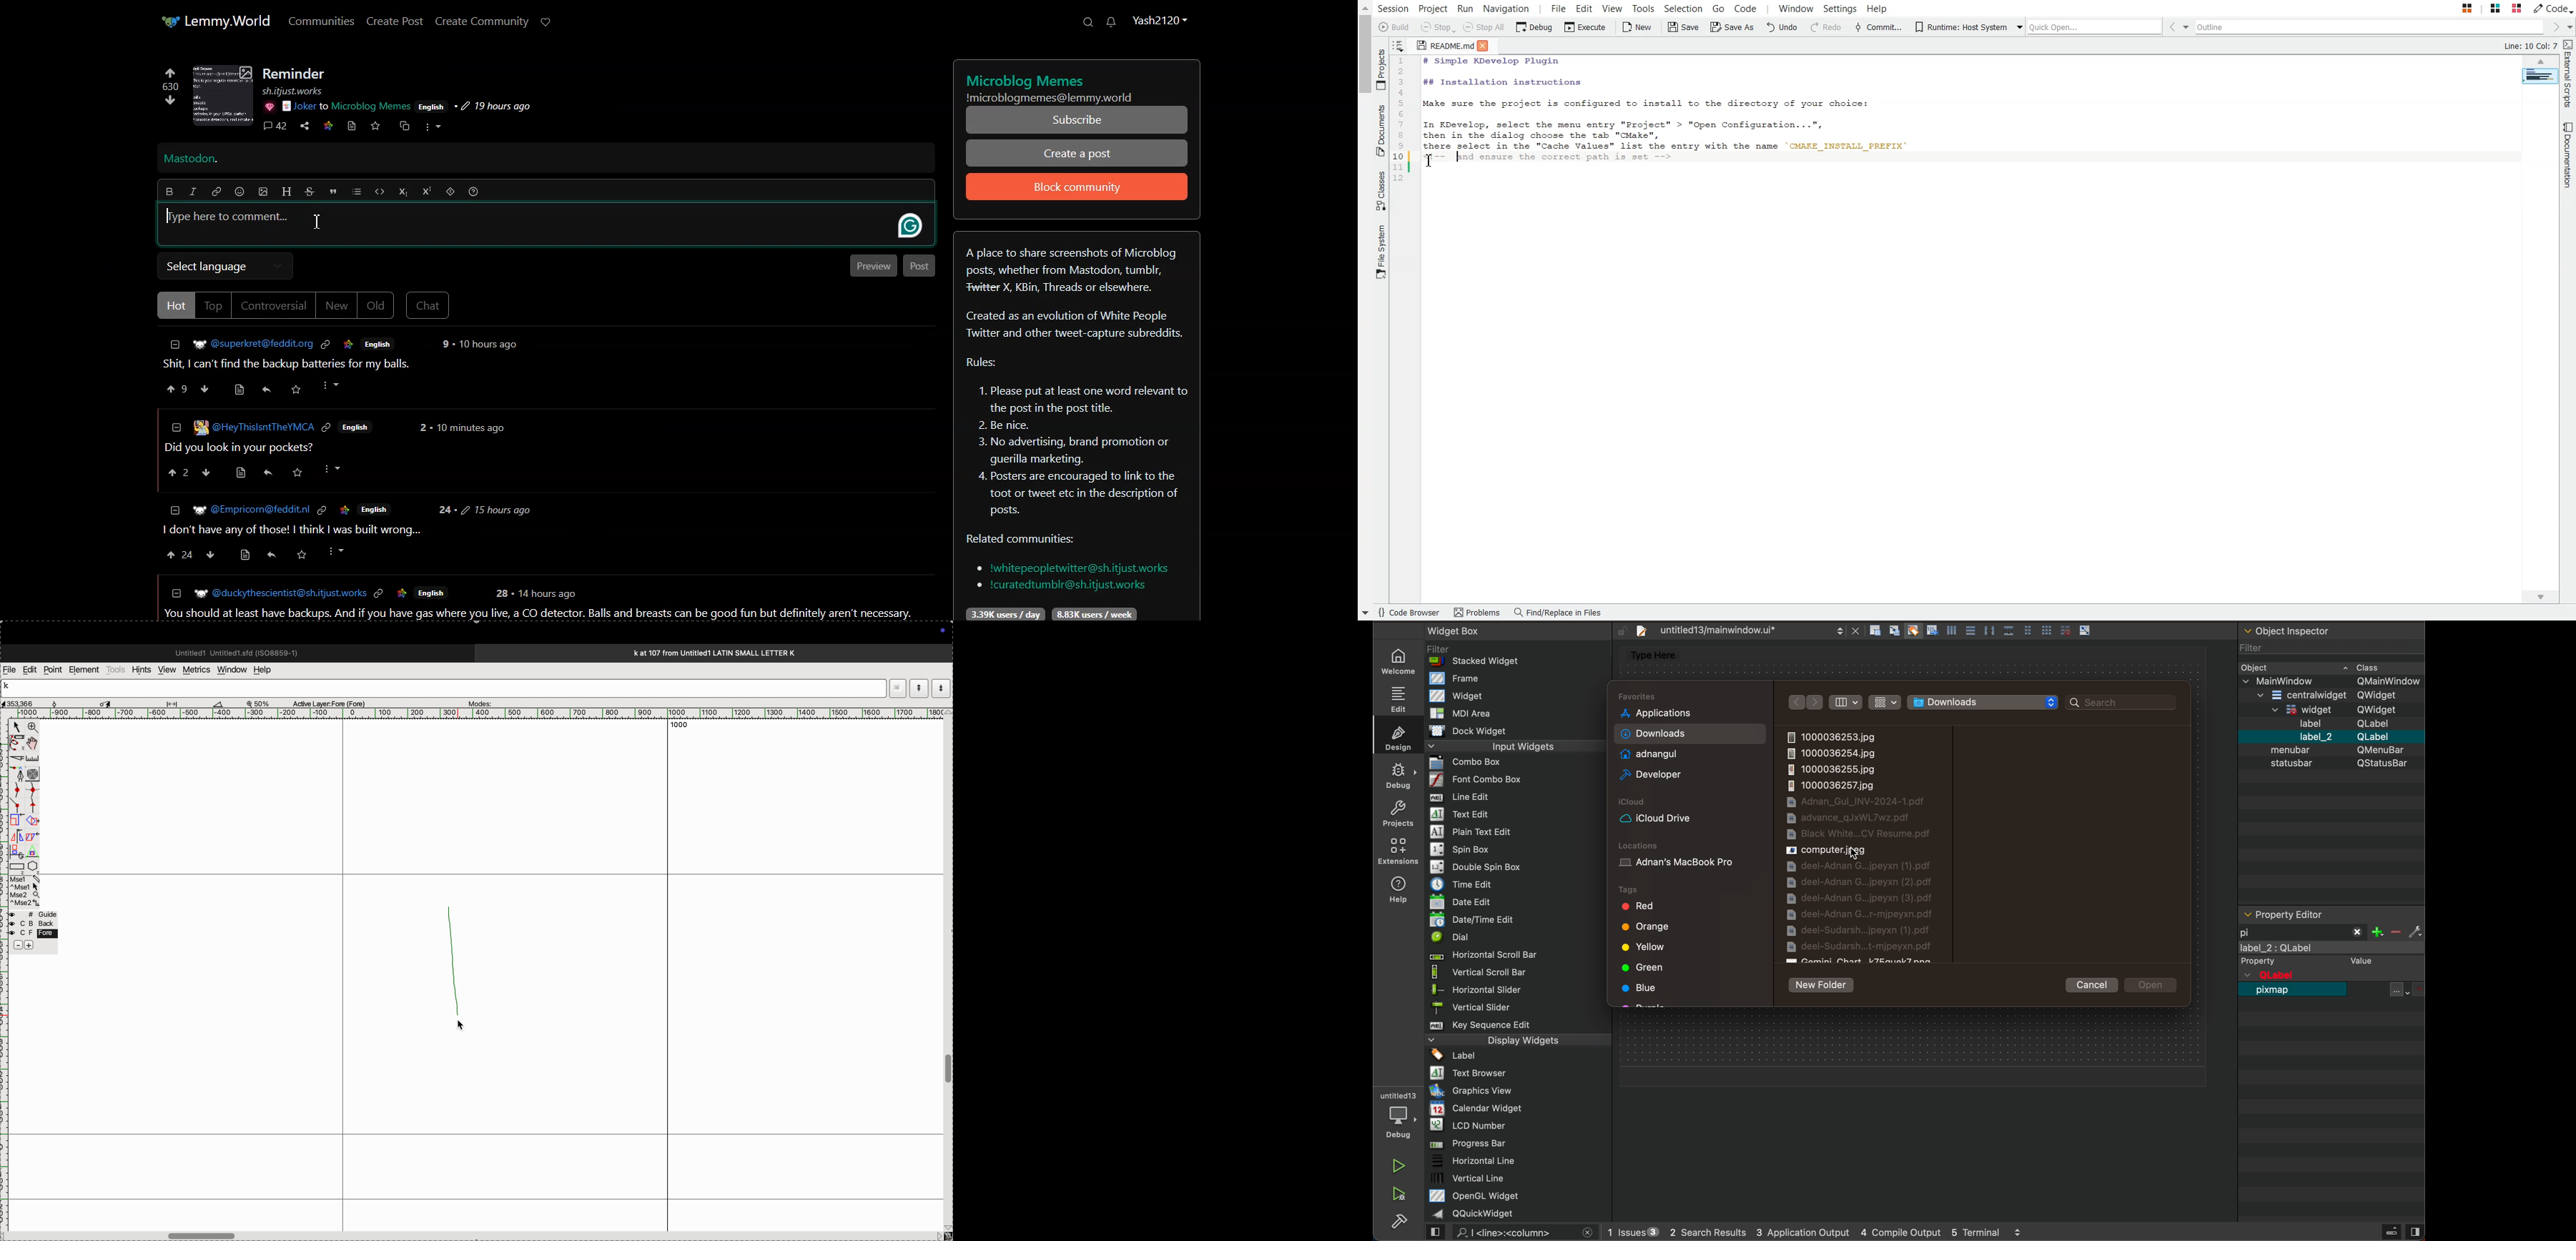  I want to click on Block community, so click(1077, 187).